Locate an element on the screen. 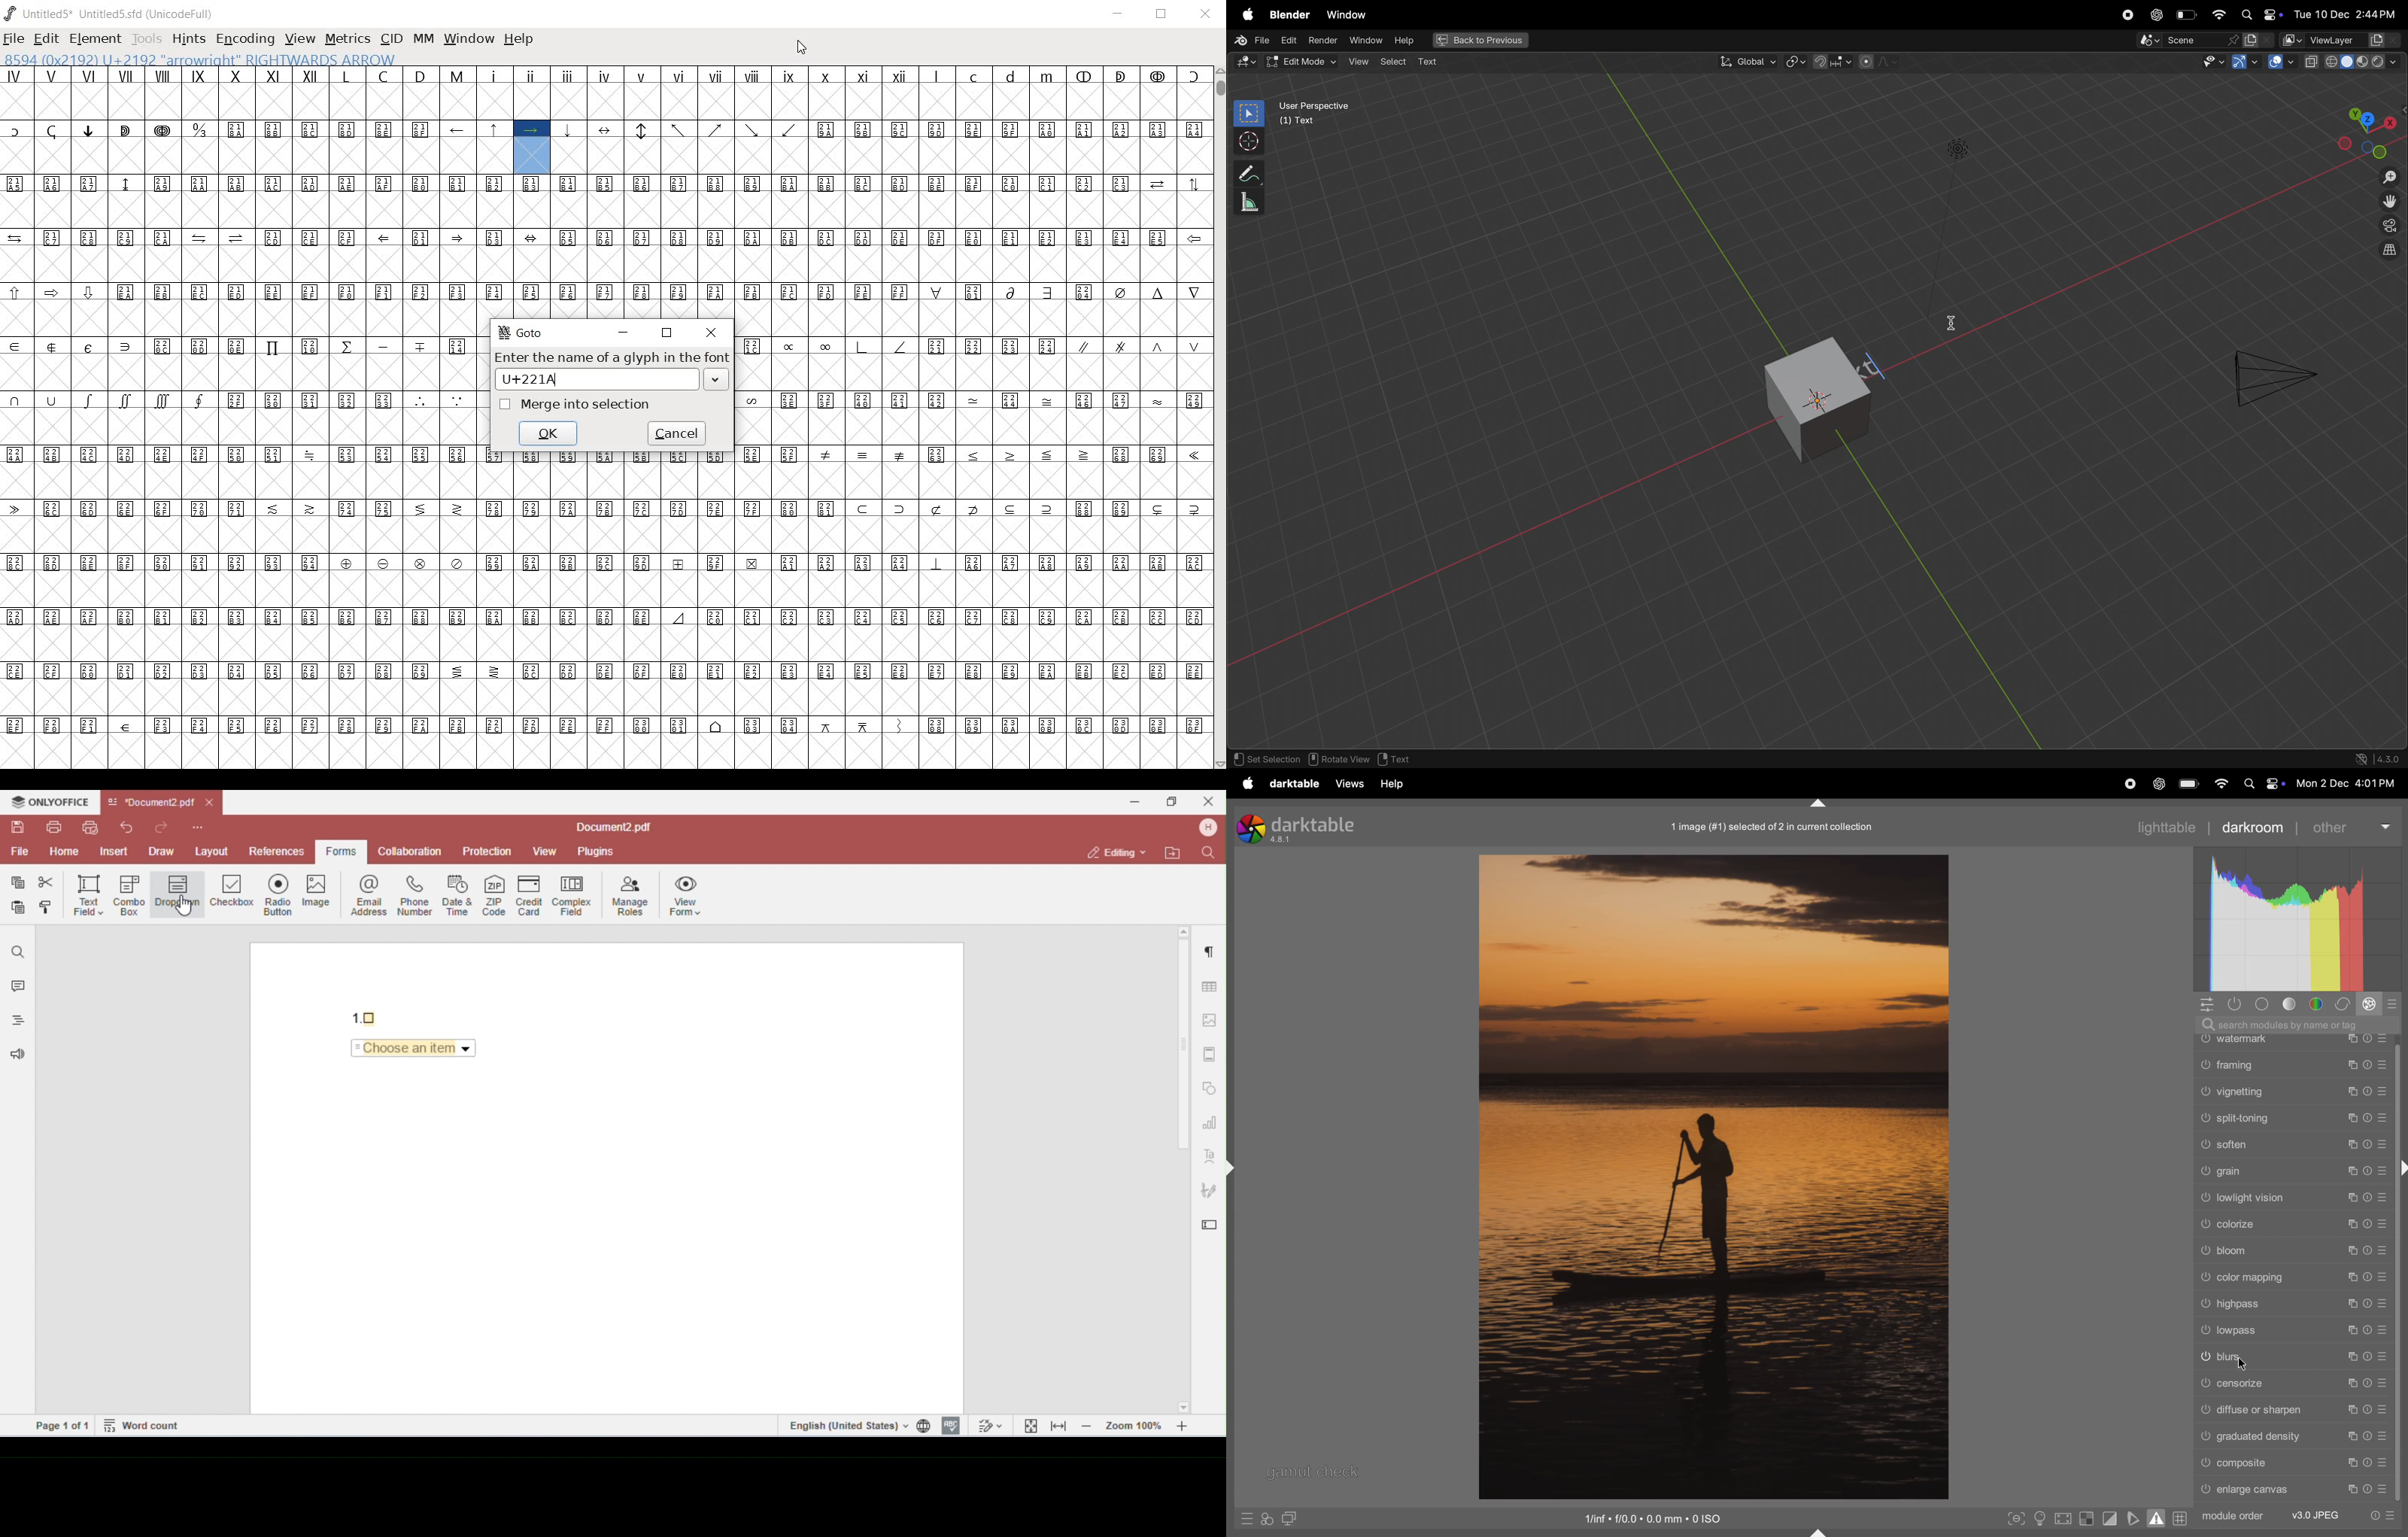 The width and height of the screenshot is (2408, 1540). other is located at coordinates (2350, 826).